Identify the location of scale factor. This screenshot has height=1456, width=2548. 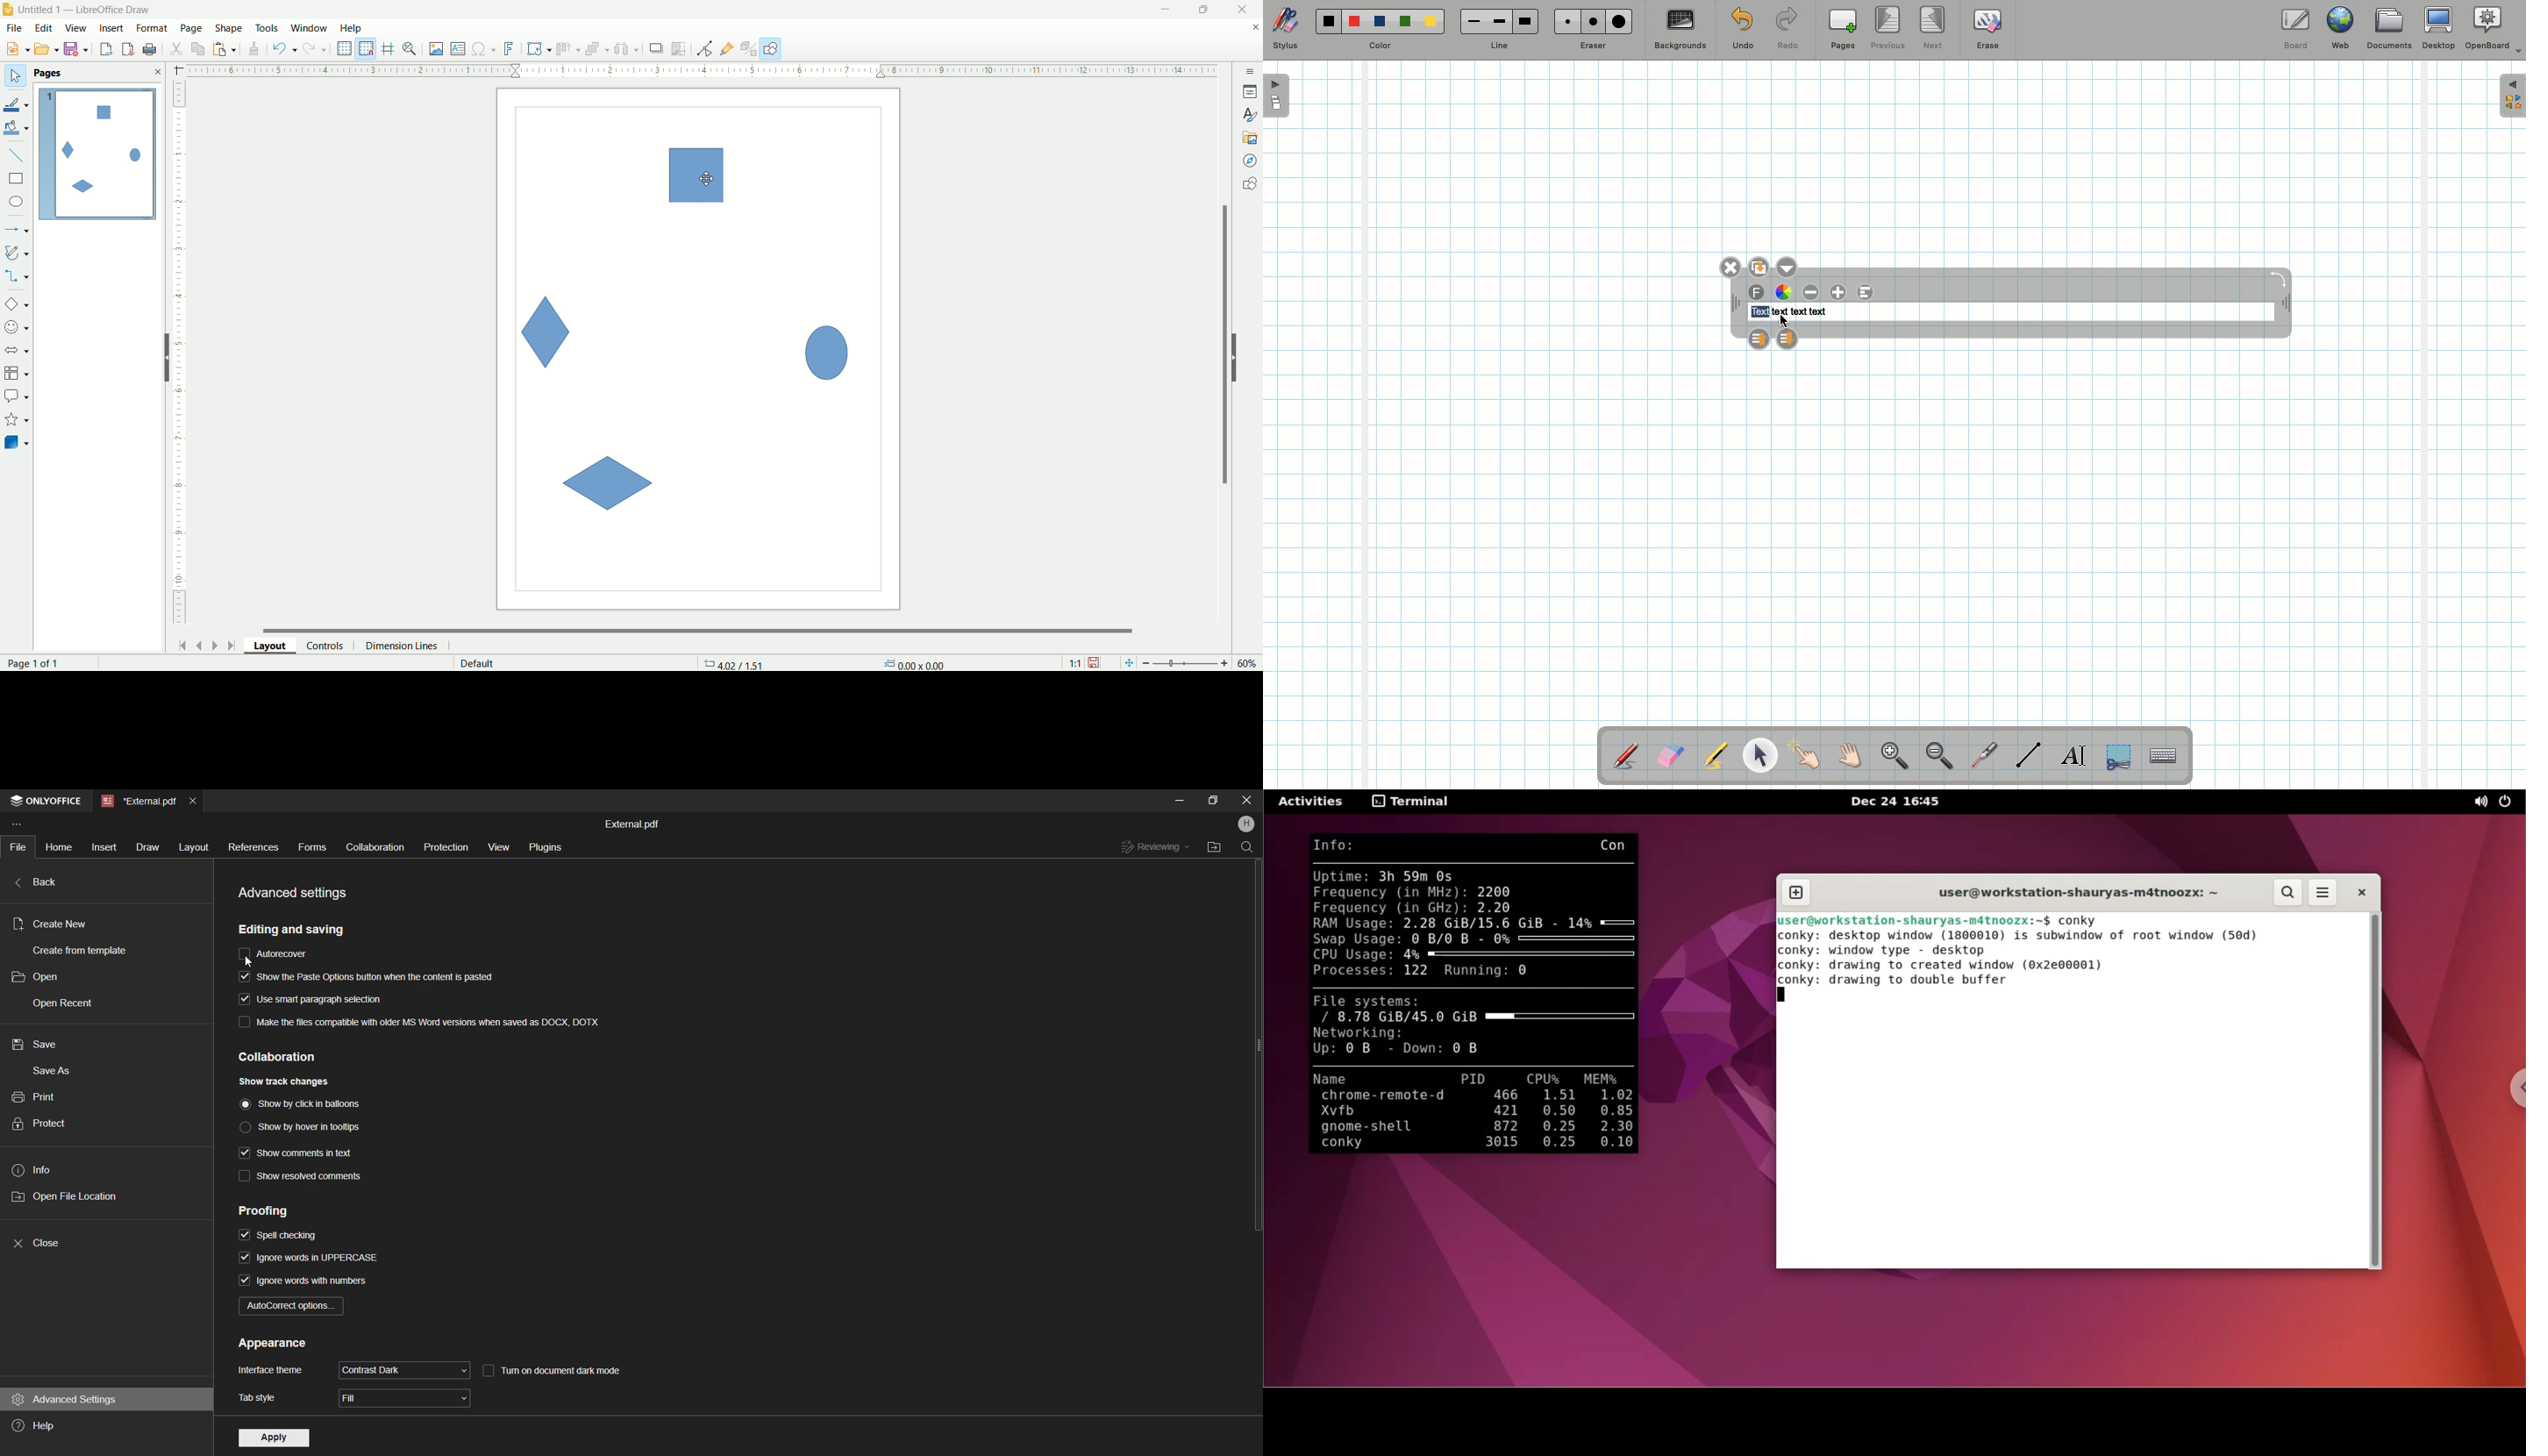
(1075, 663).